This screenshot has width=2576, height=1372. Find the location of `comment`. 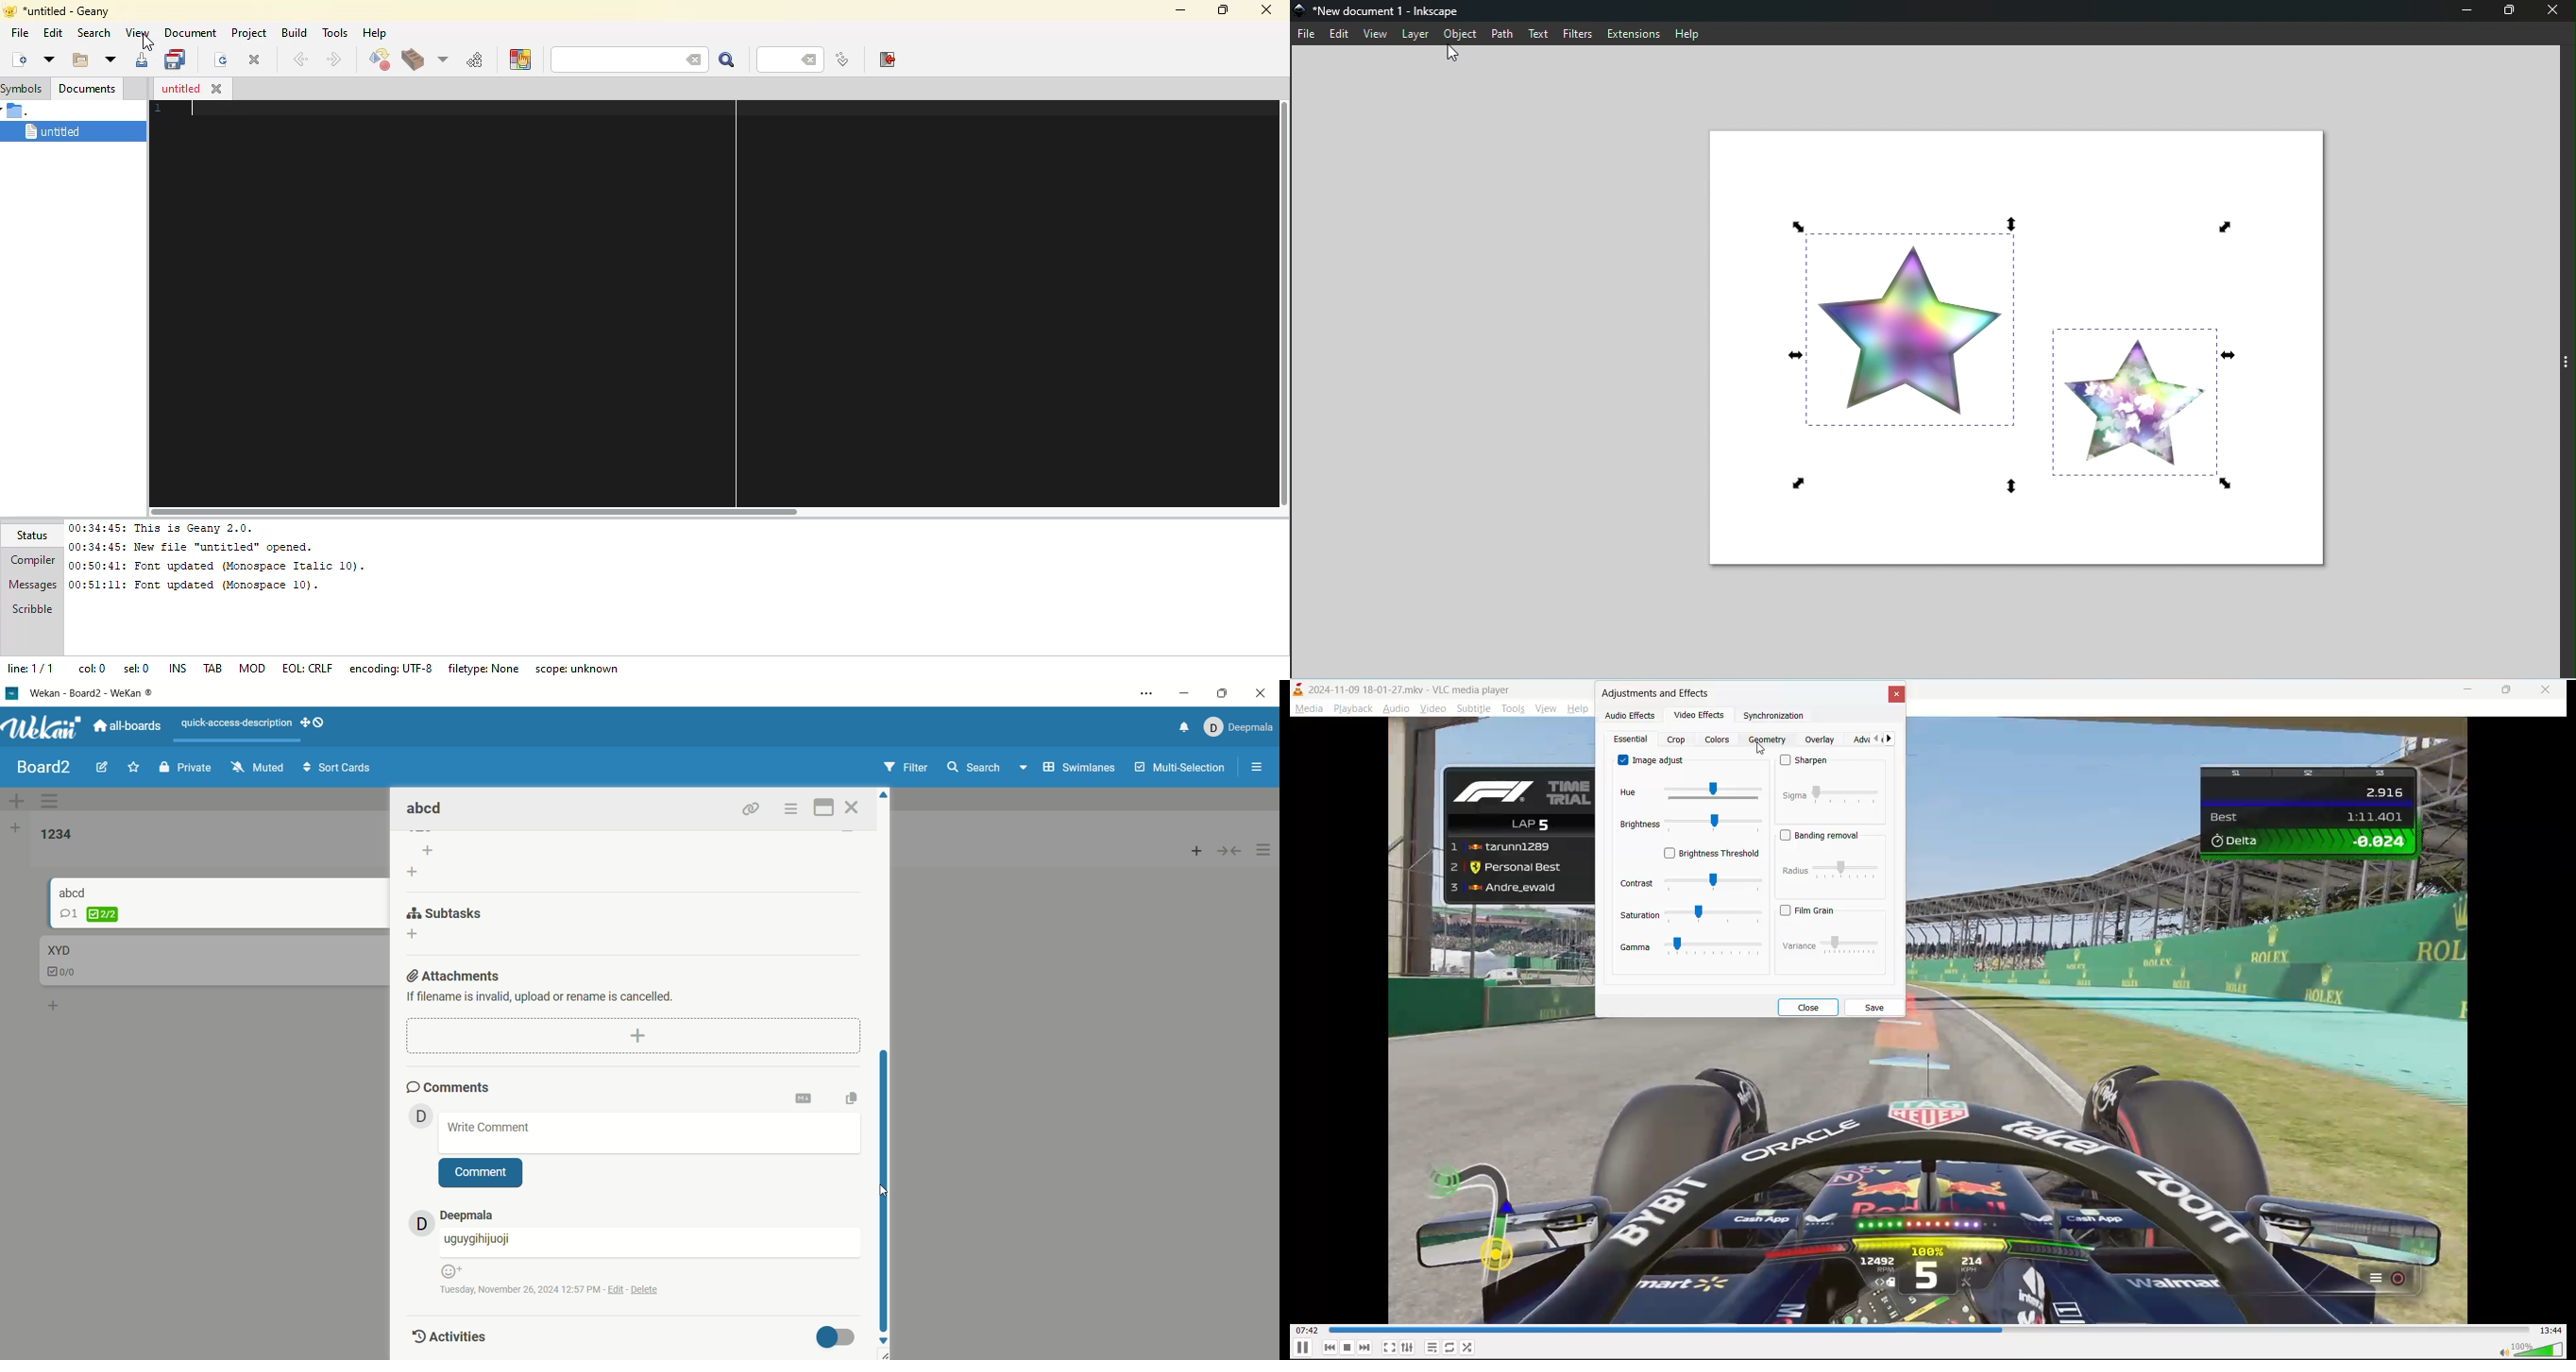

comment is located at coordinates (481, 1174).